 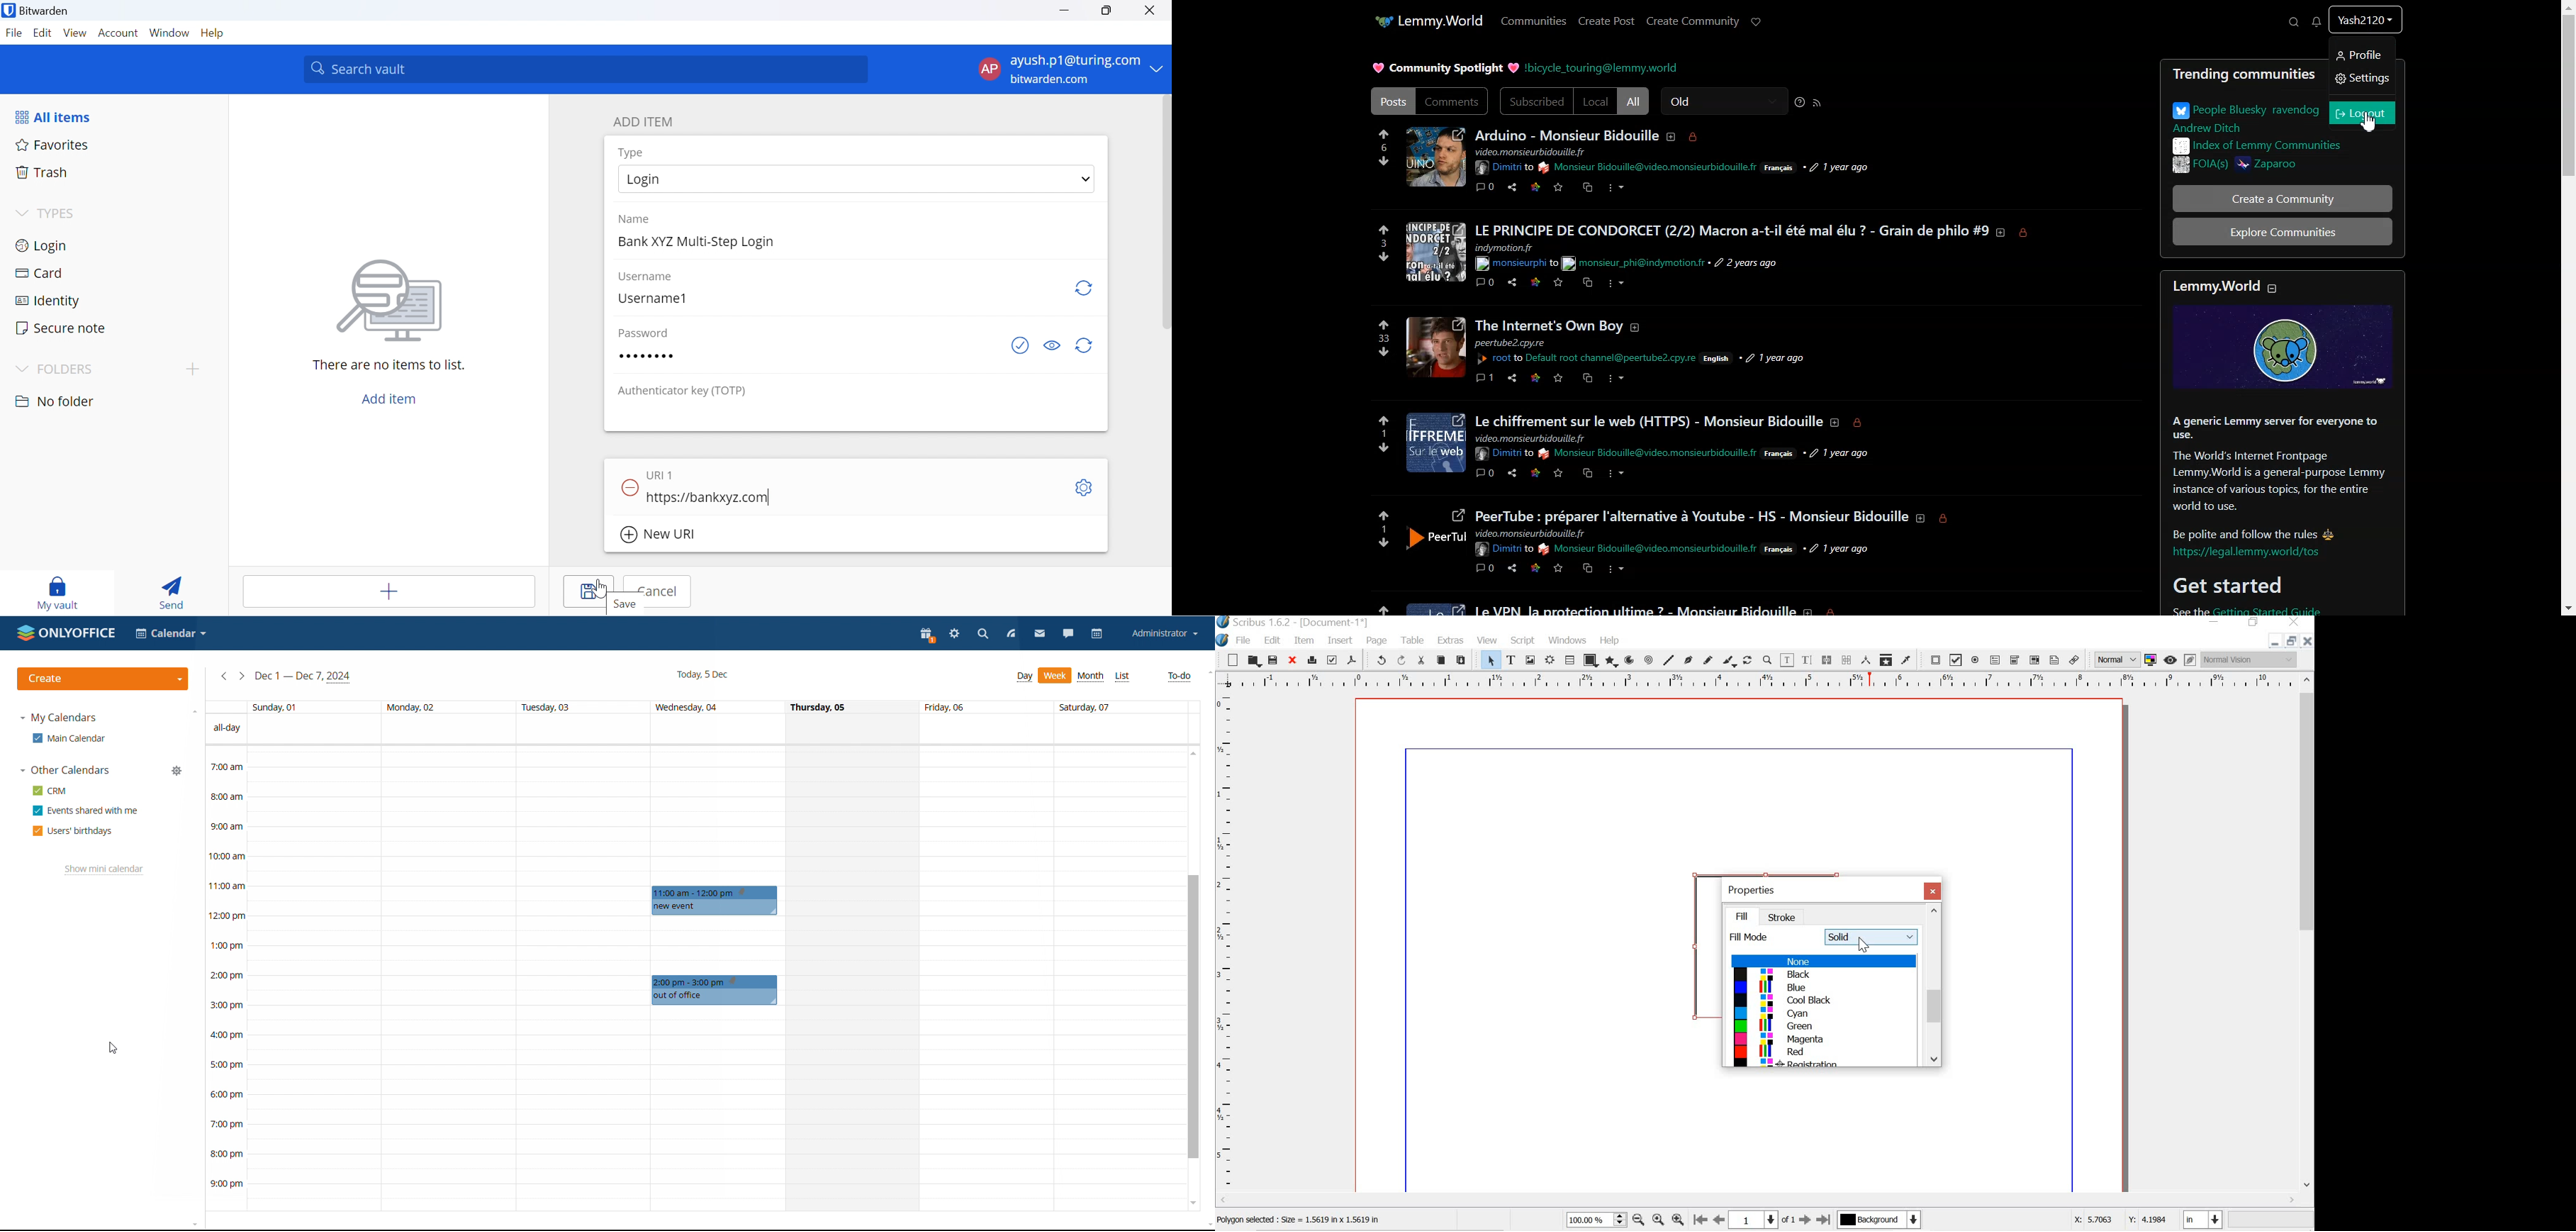 What do you see at coordinates (1274, 660) in the screenshot?
I see `save` at bounding box center [1274, 660].